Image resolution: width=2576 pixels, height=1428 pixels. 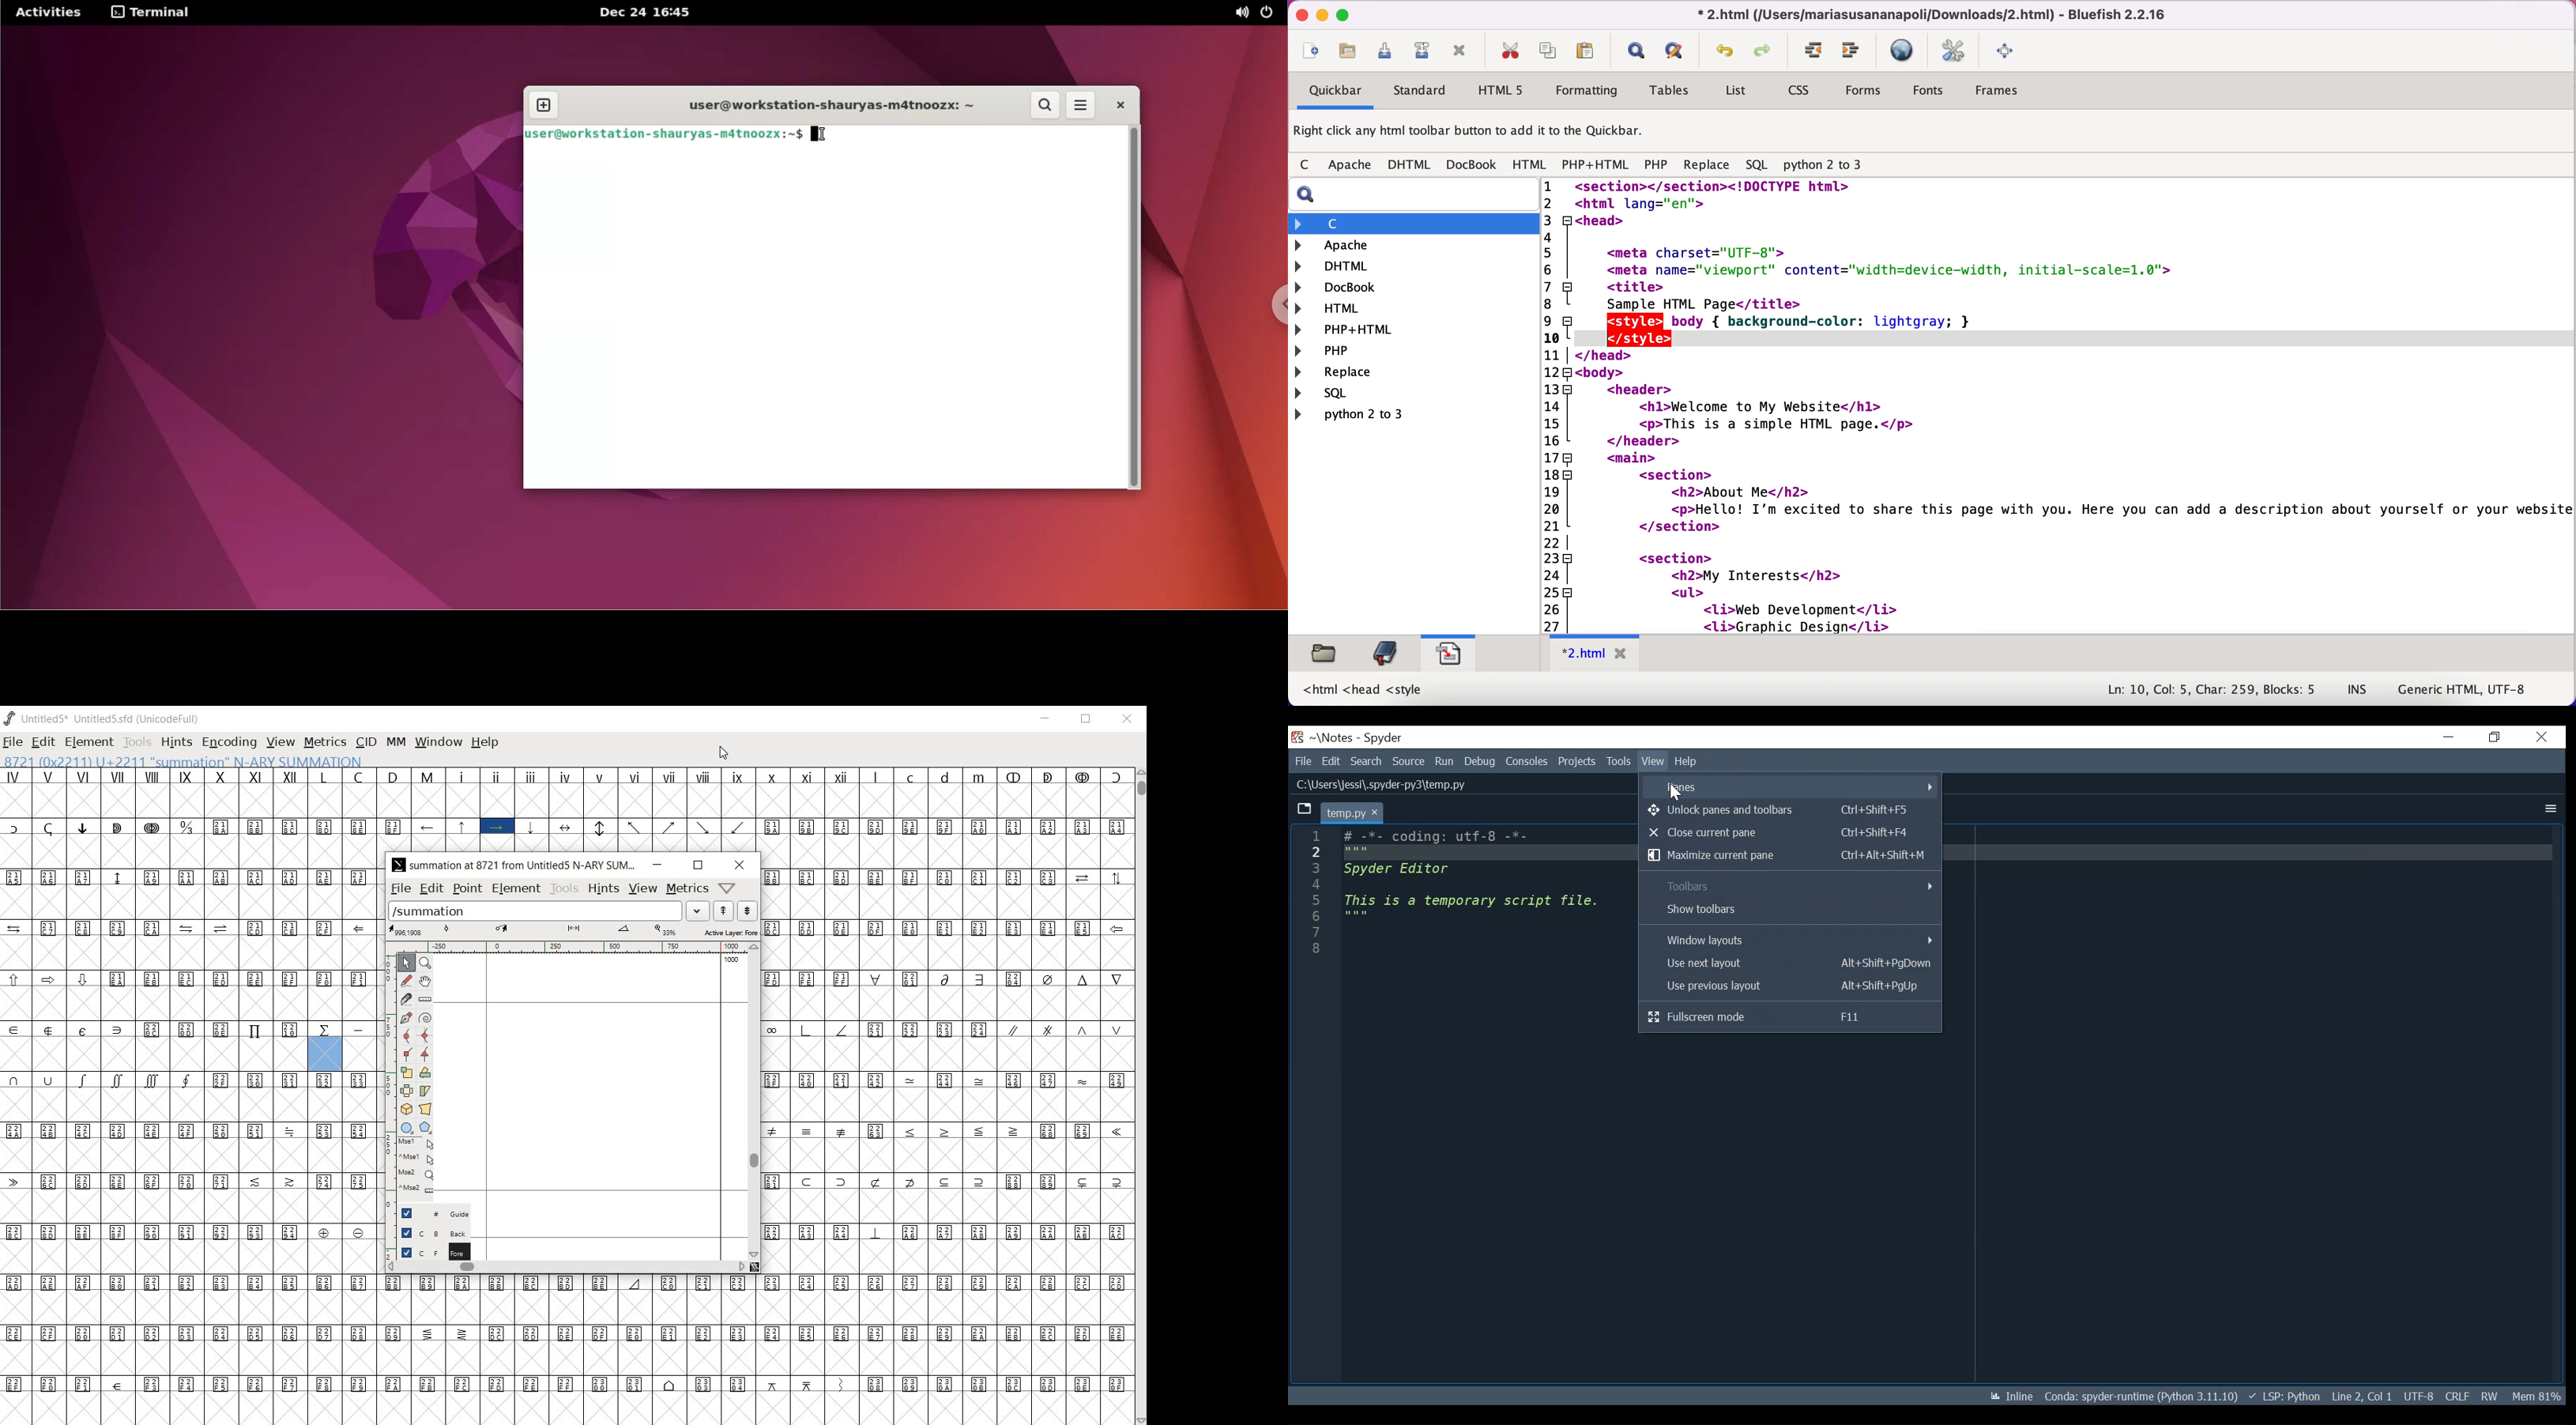 I want to click on Debug, so click(x=1480, y=761).